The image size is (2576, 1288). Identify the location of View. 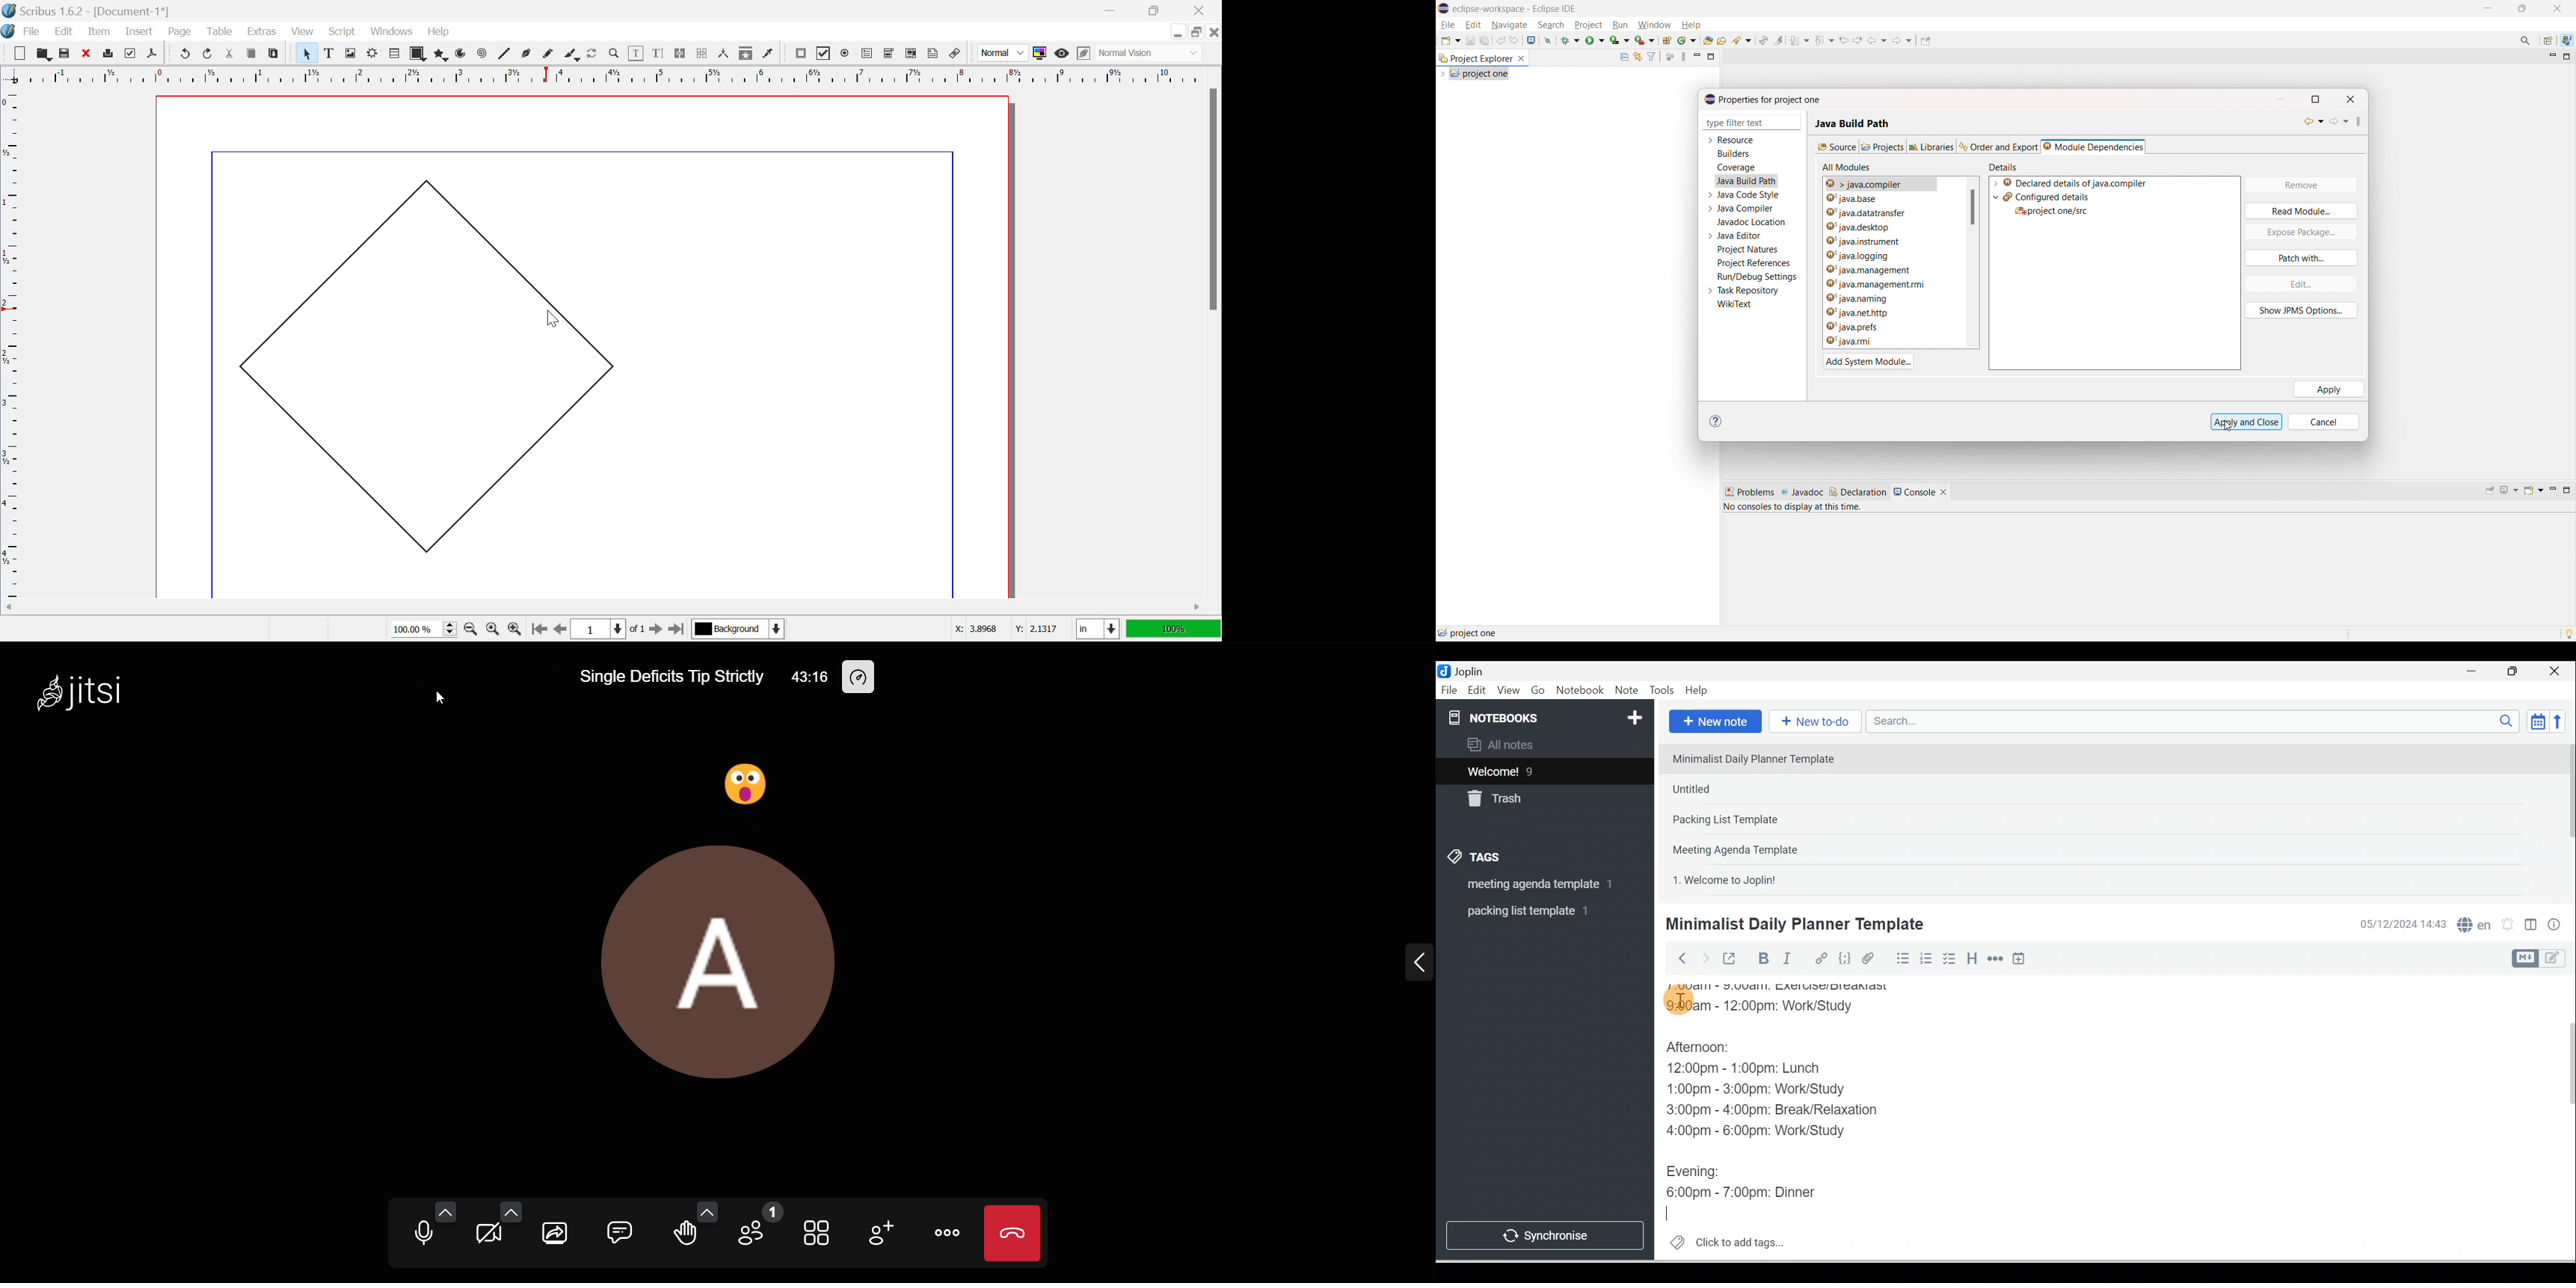
(1508, 691).